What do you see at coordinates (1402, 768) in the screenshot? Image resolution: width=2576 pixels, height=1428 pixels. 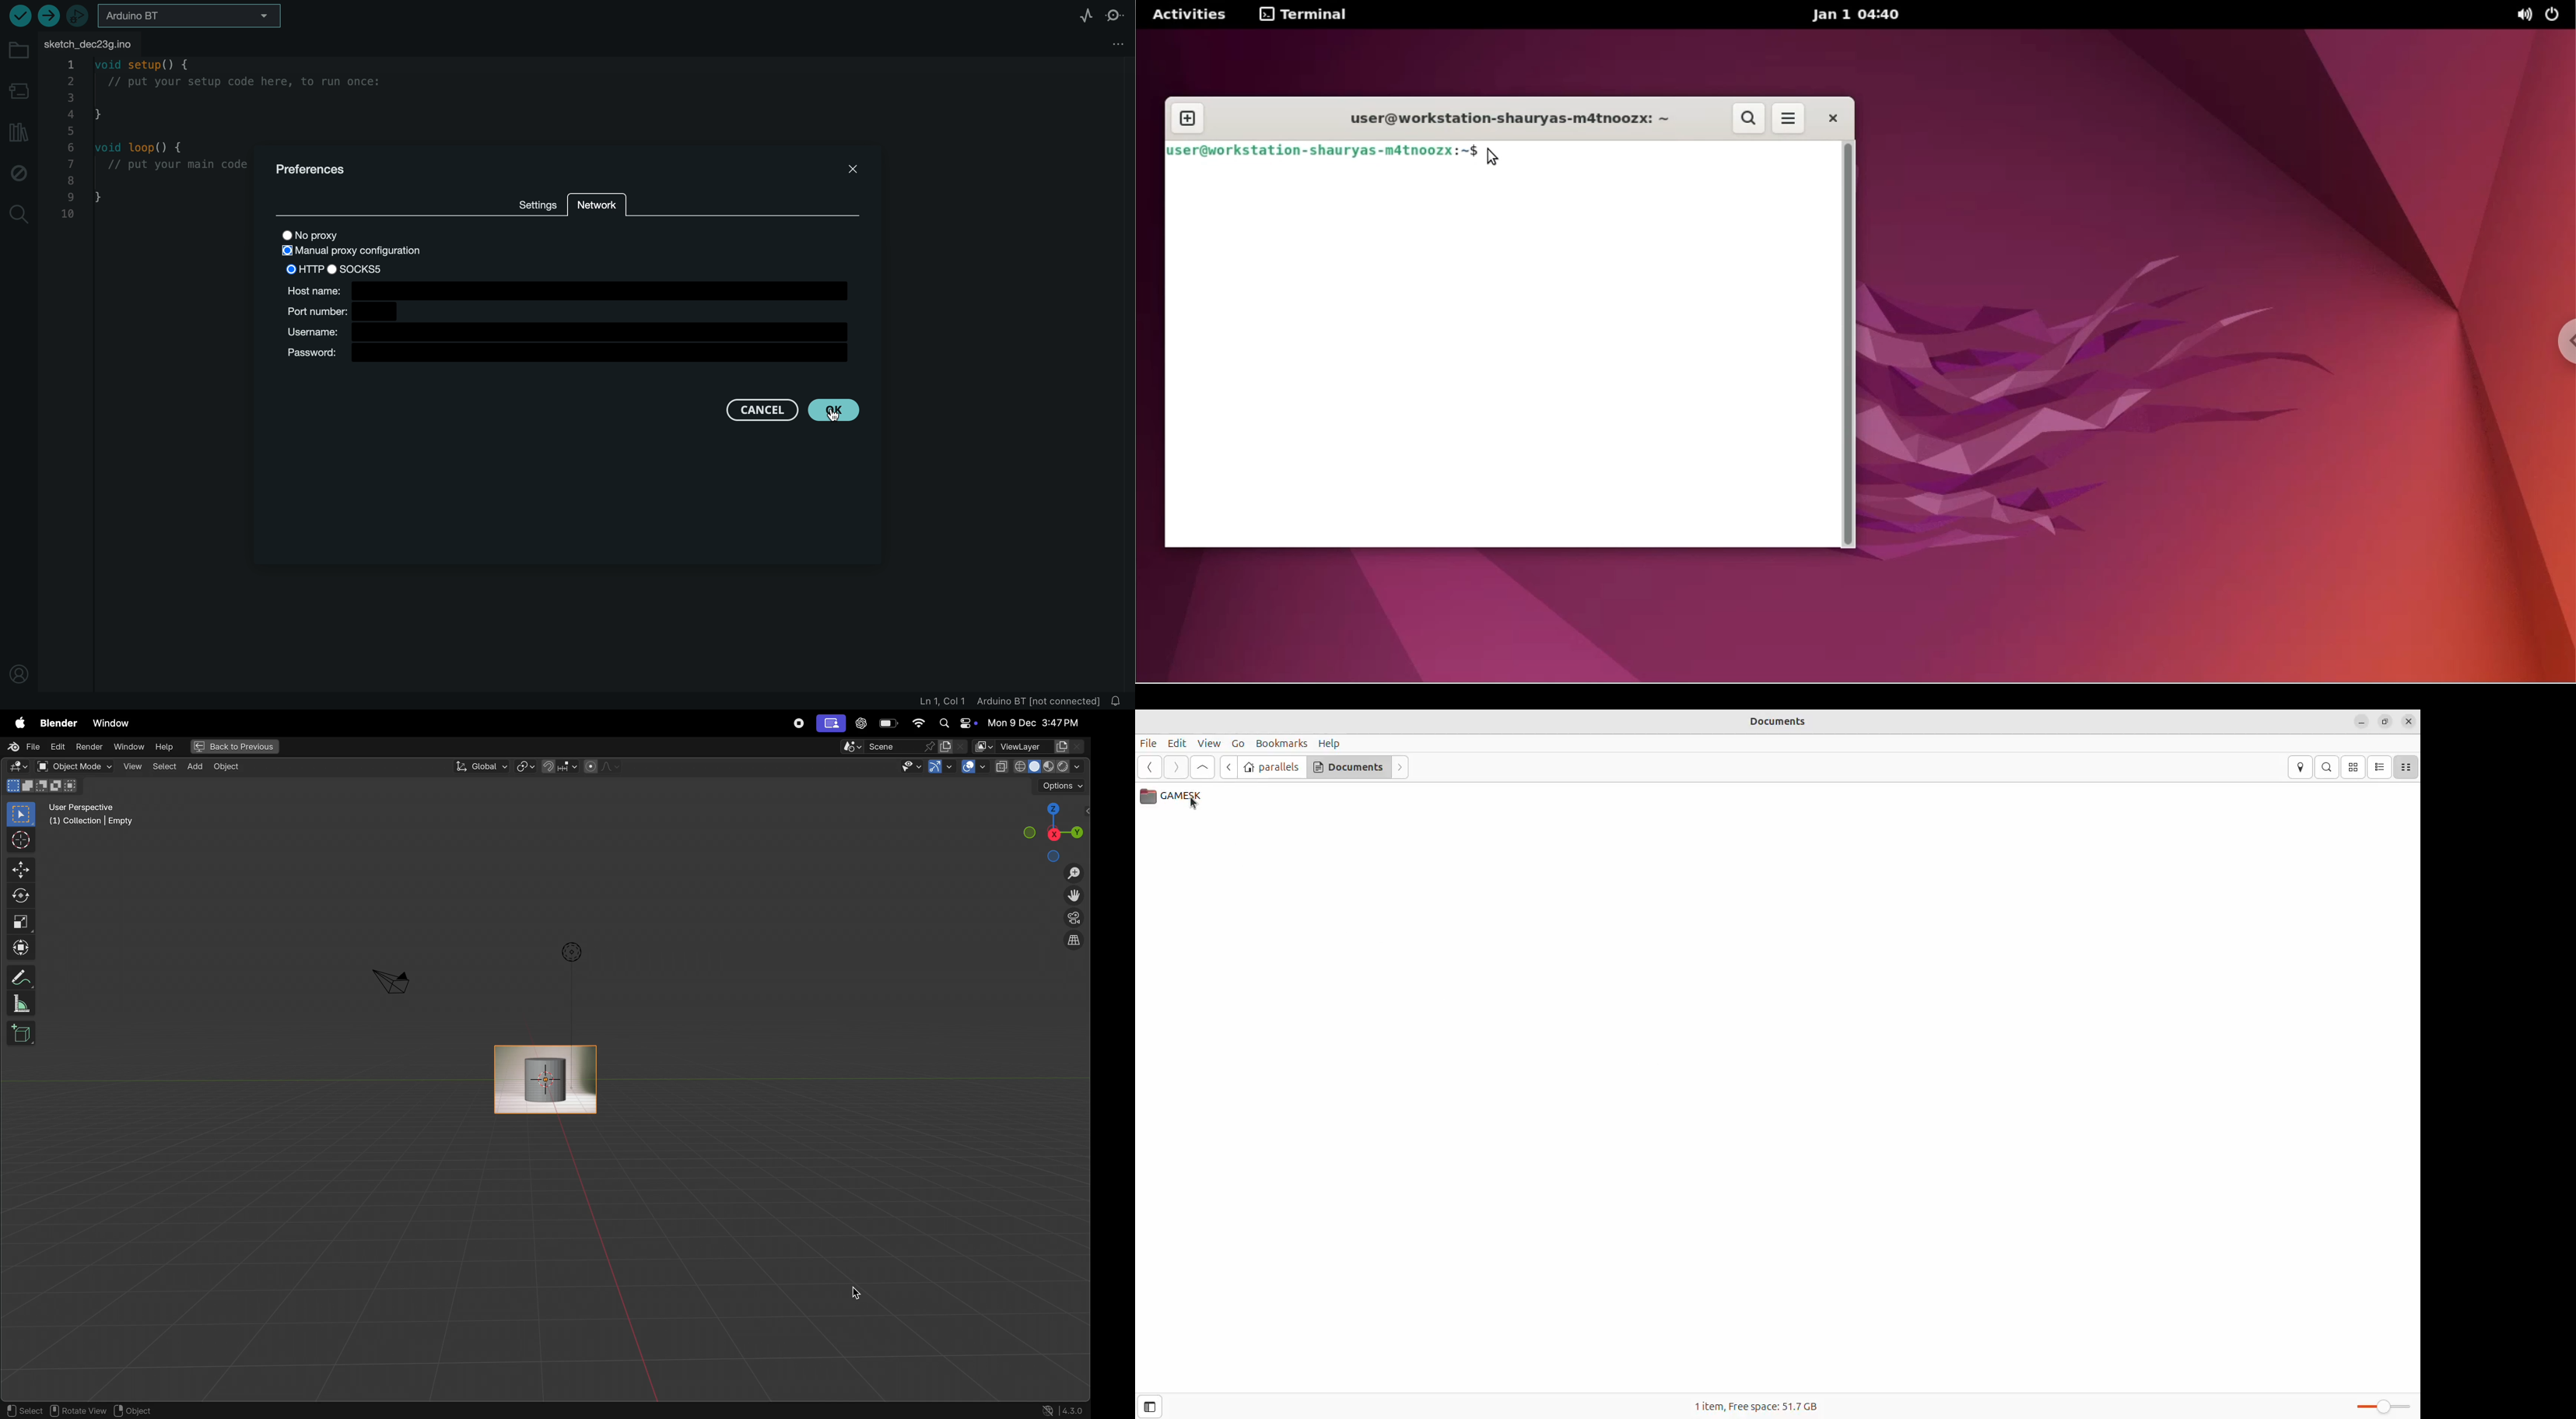 I see `next` at bounding box center [1402, 768].